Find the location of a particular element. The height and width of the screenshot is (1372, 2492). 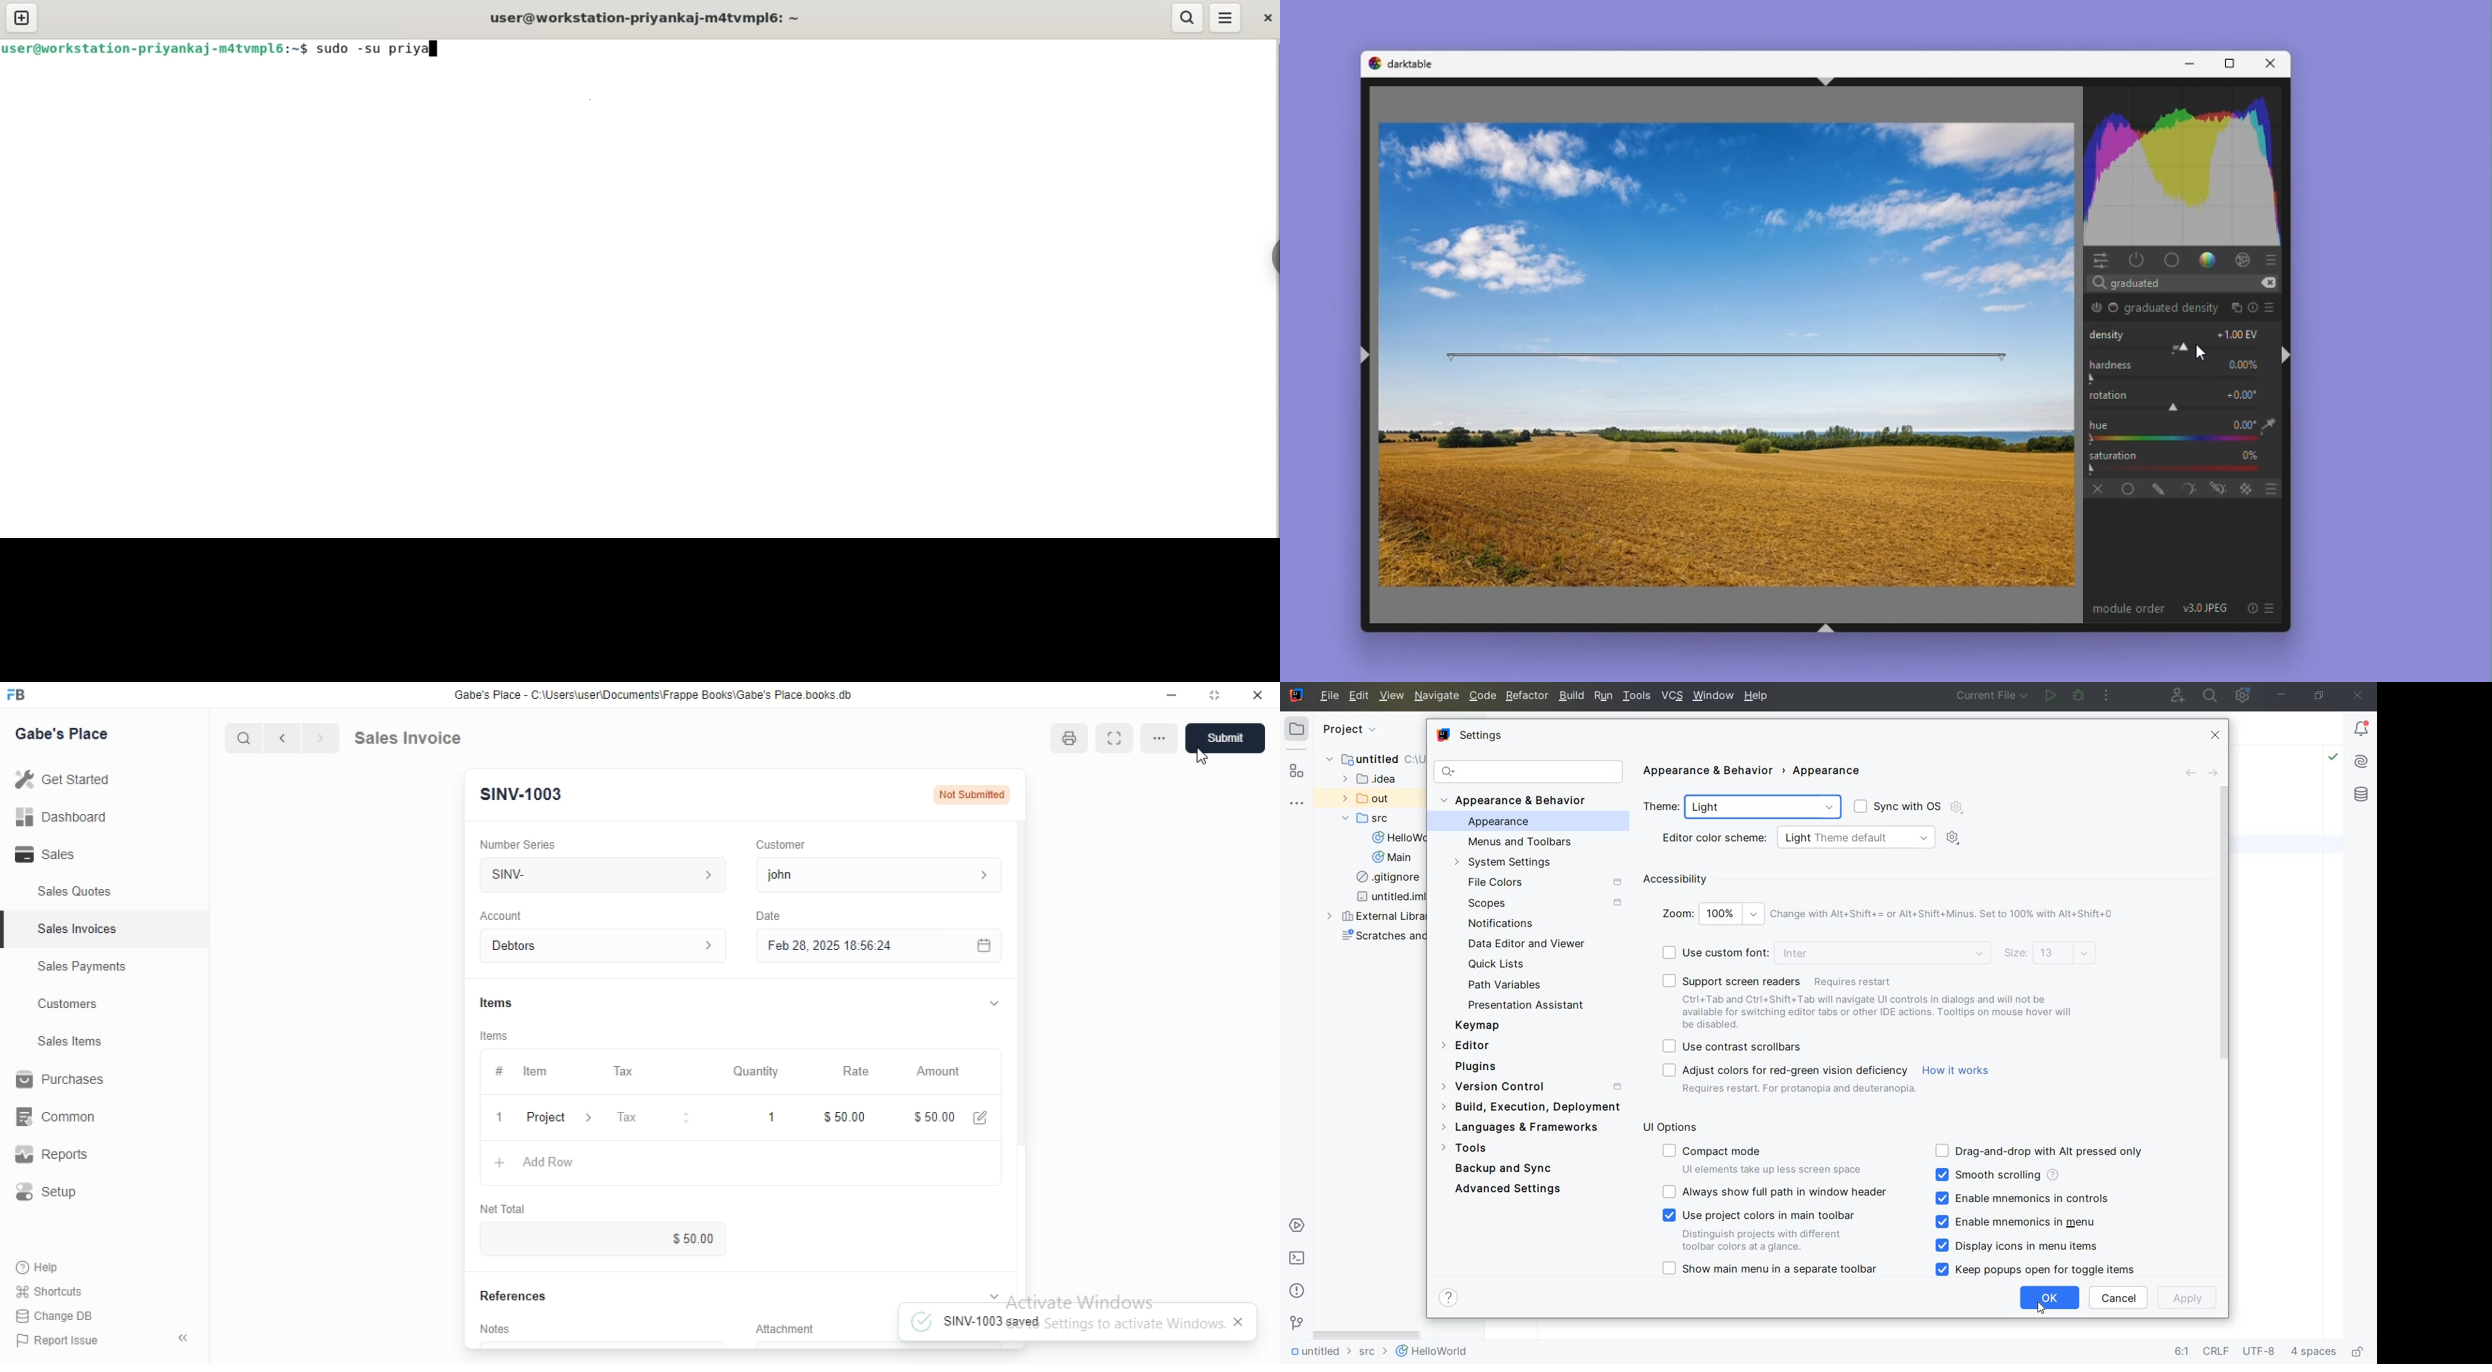

Customer is located at coordinates (789, 843).